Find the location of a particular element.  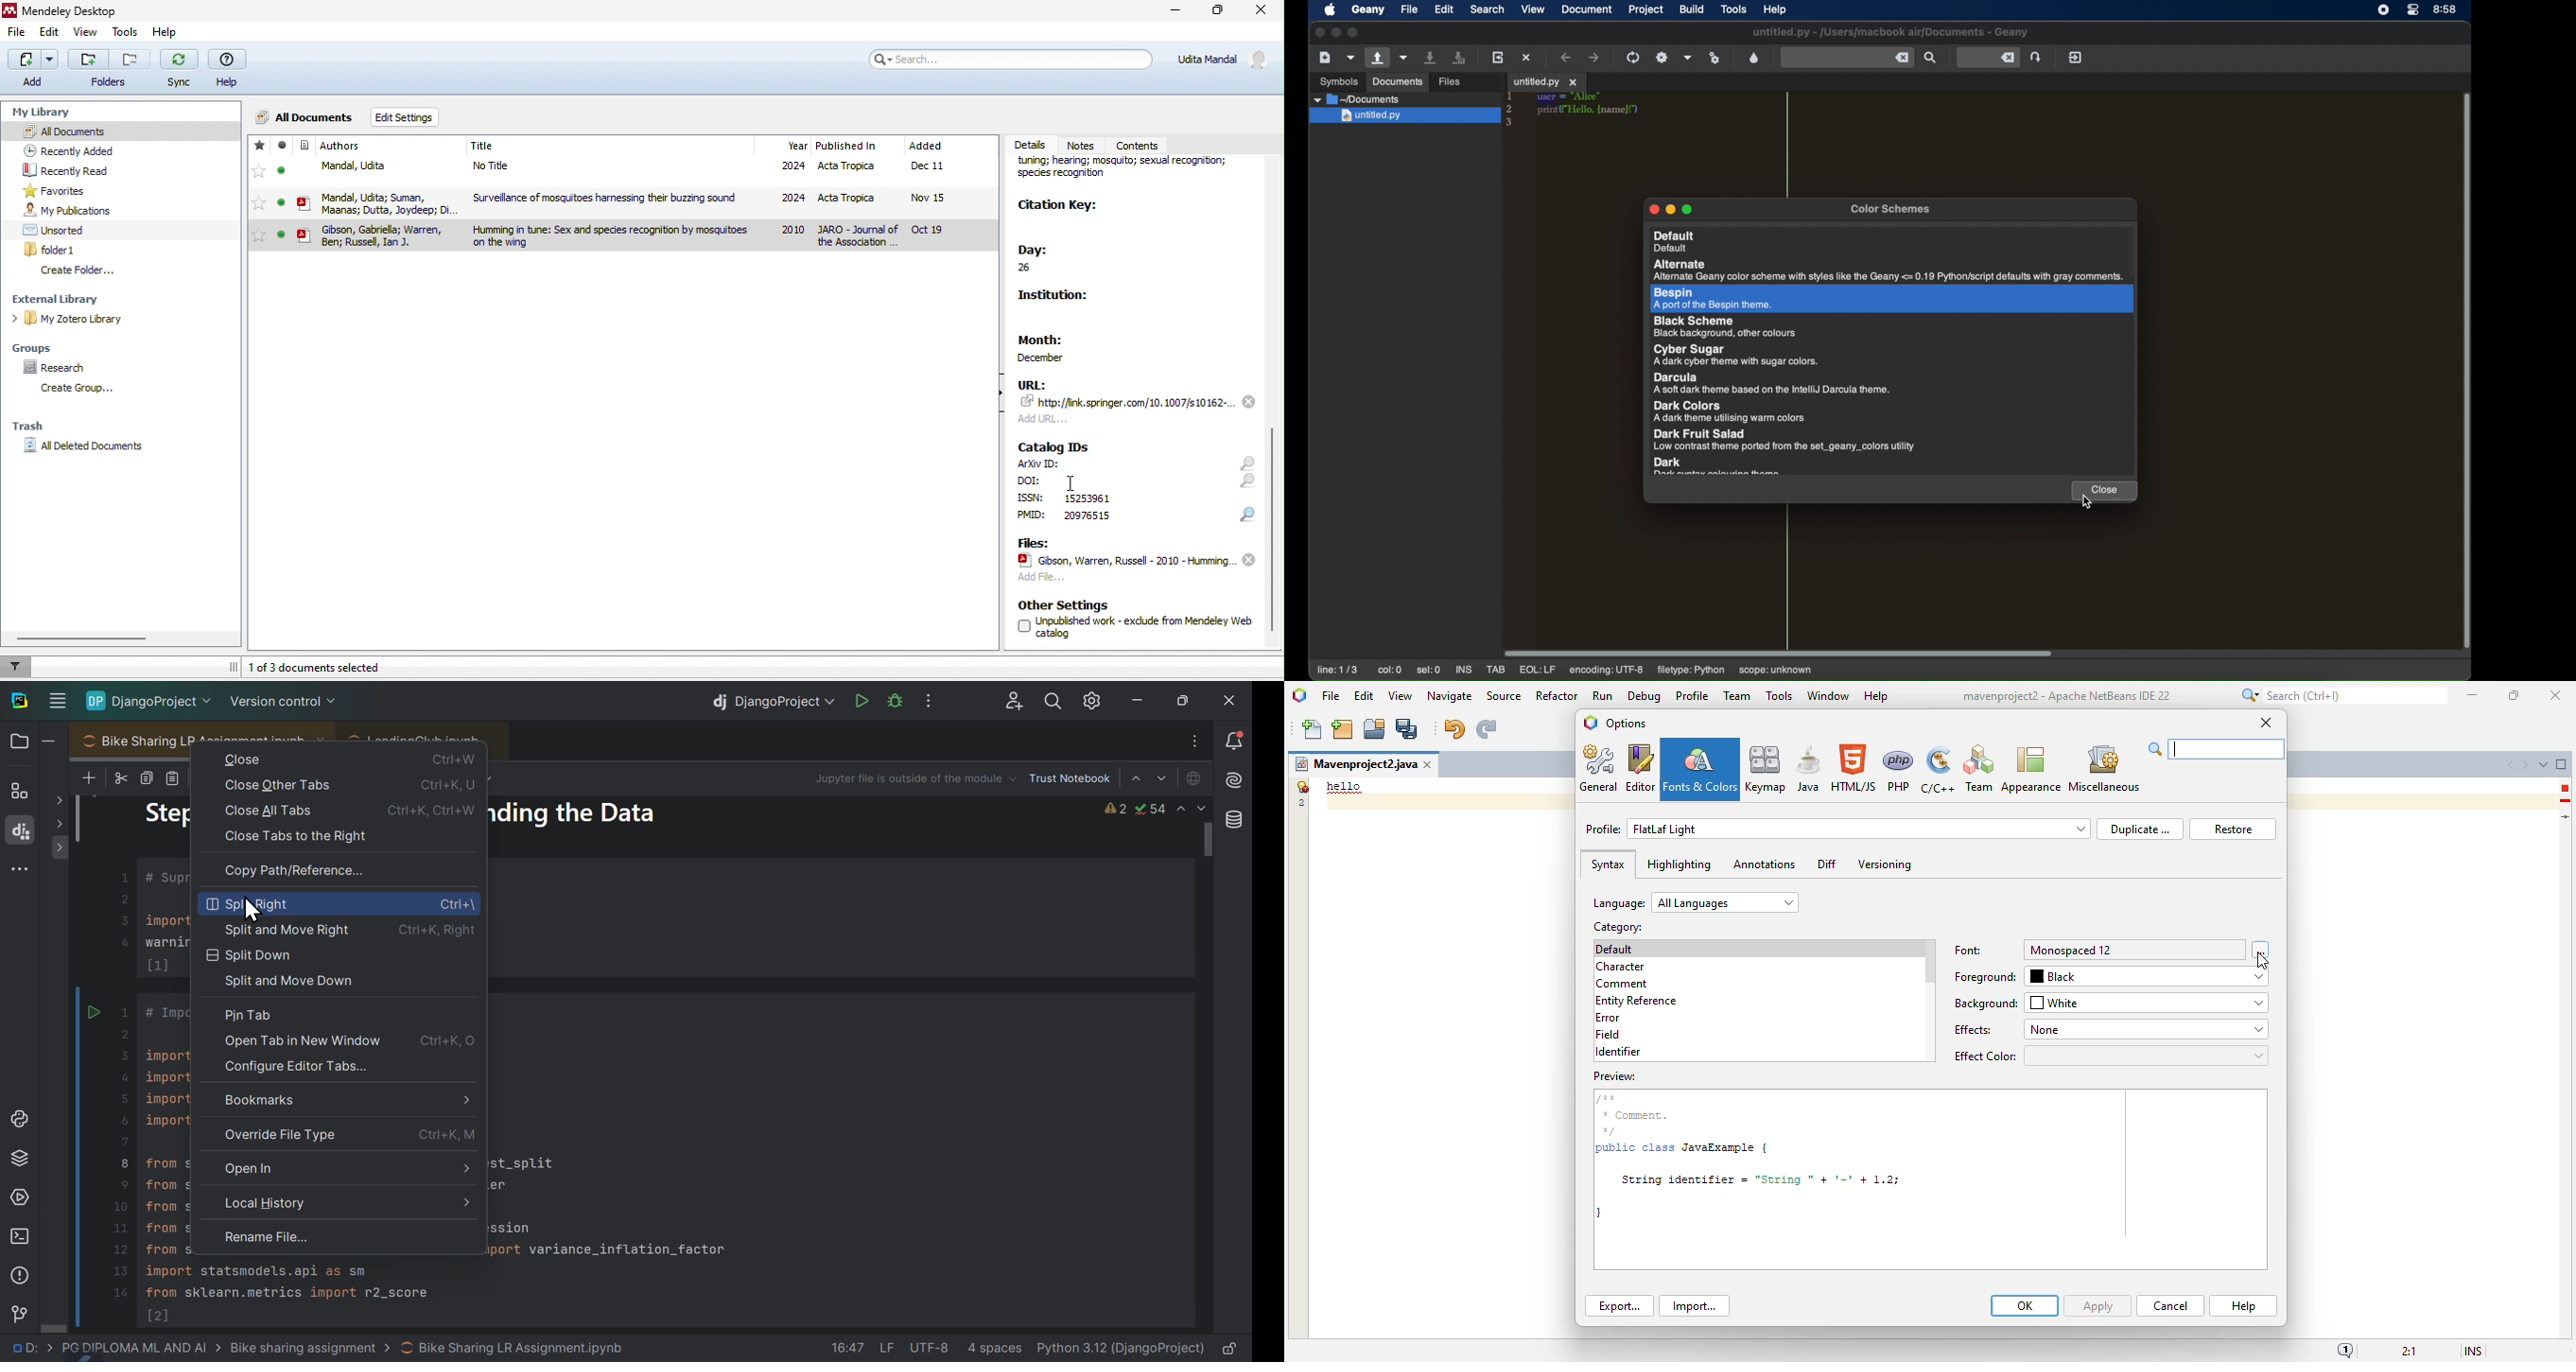

file is located at coordinates (17, 35).